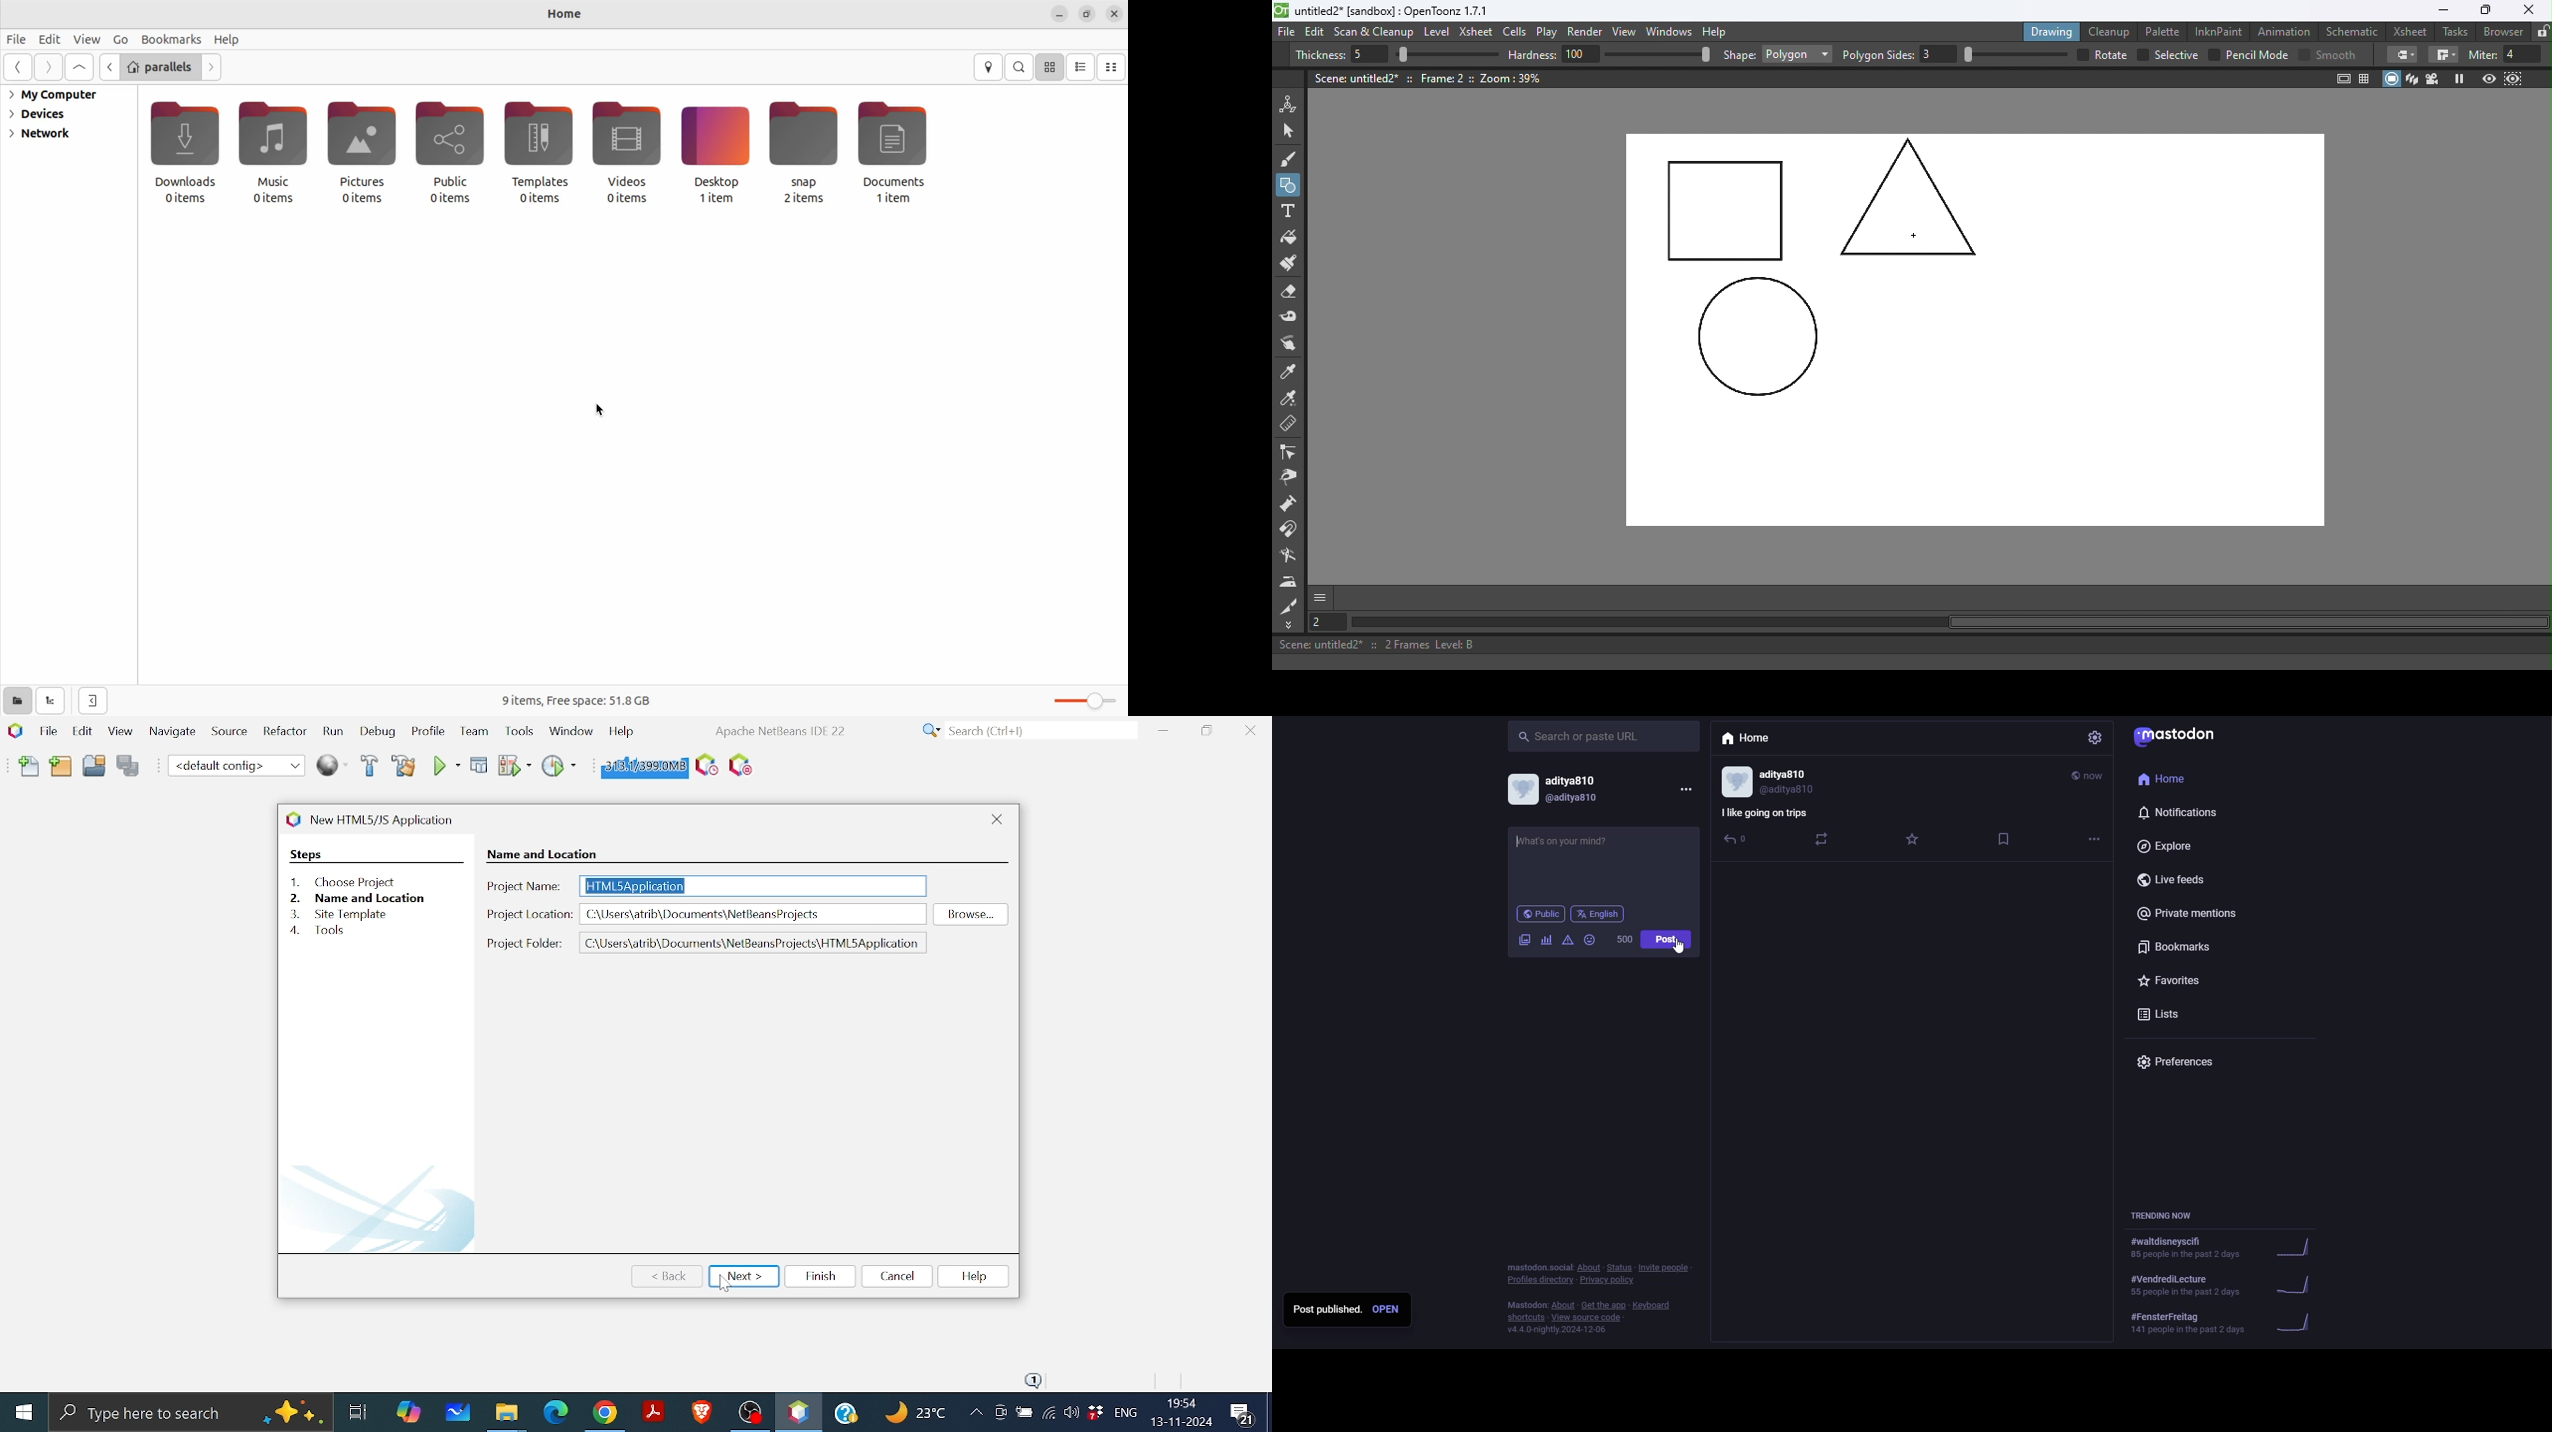 This screenshot has height=1456, width=2576. What do you see at coordinates (2515, 79) in the screenshot?
I see `Sub-Camera view` at bounding box center [2515, 79].